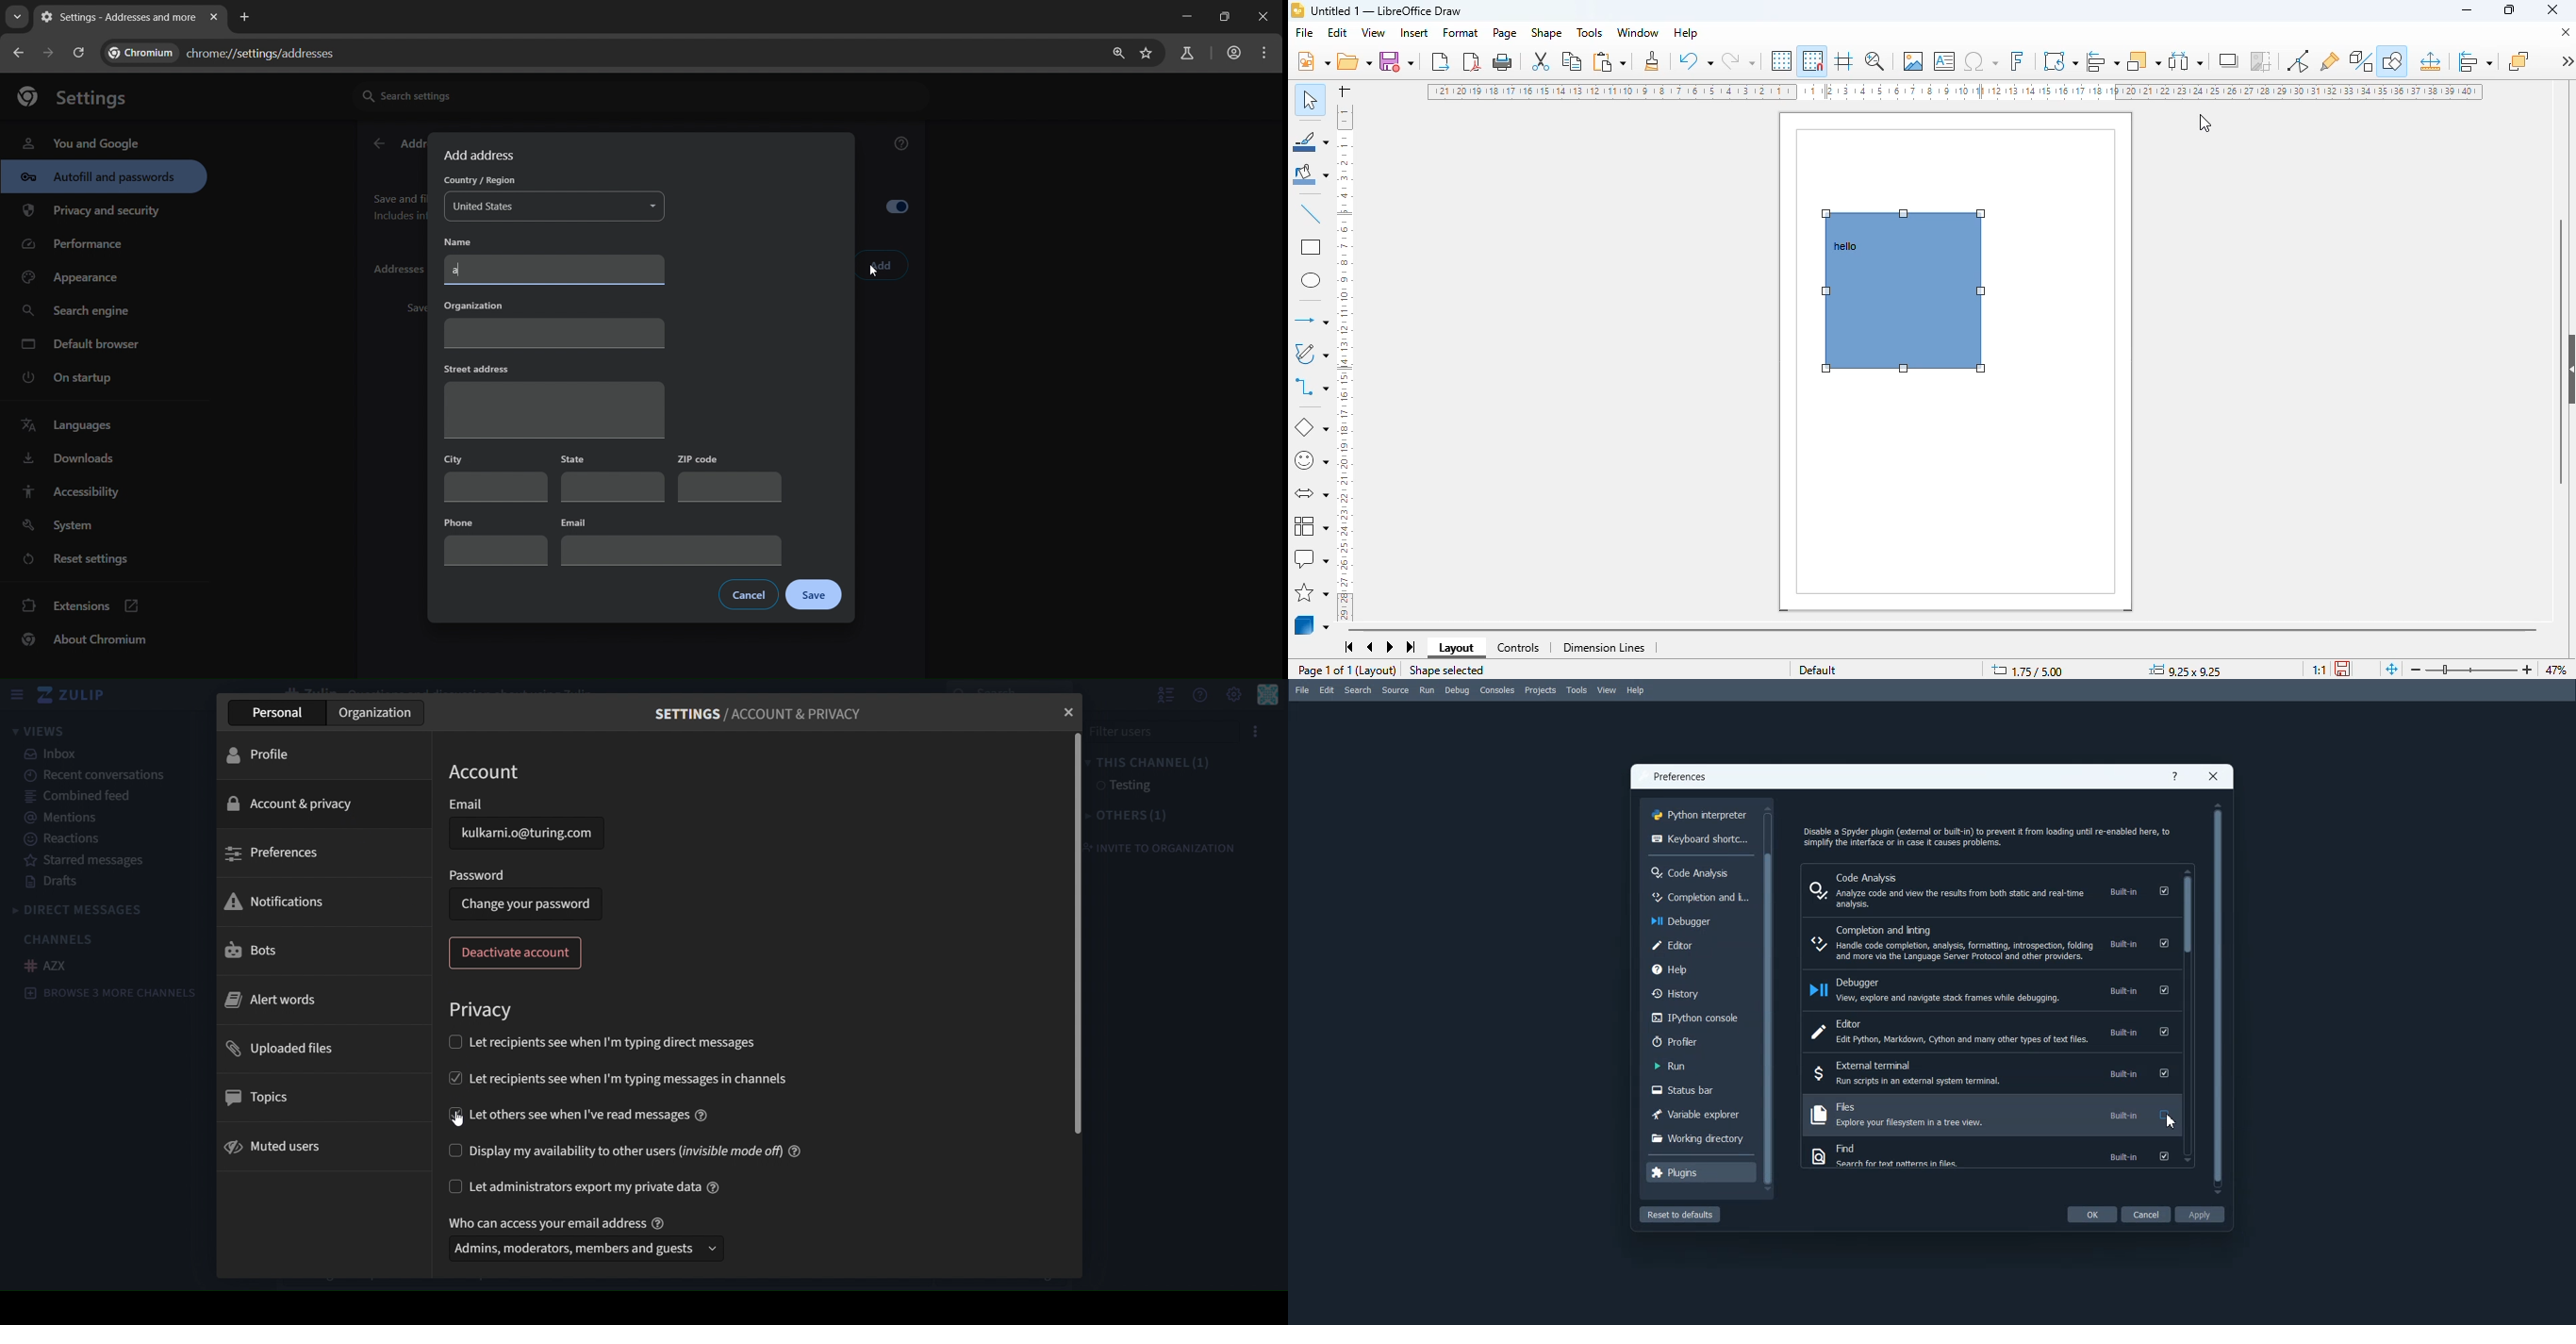  Describe the element at coordinates (2061, 60) in the screenshot. I see `transformations` at that location.